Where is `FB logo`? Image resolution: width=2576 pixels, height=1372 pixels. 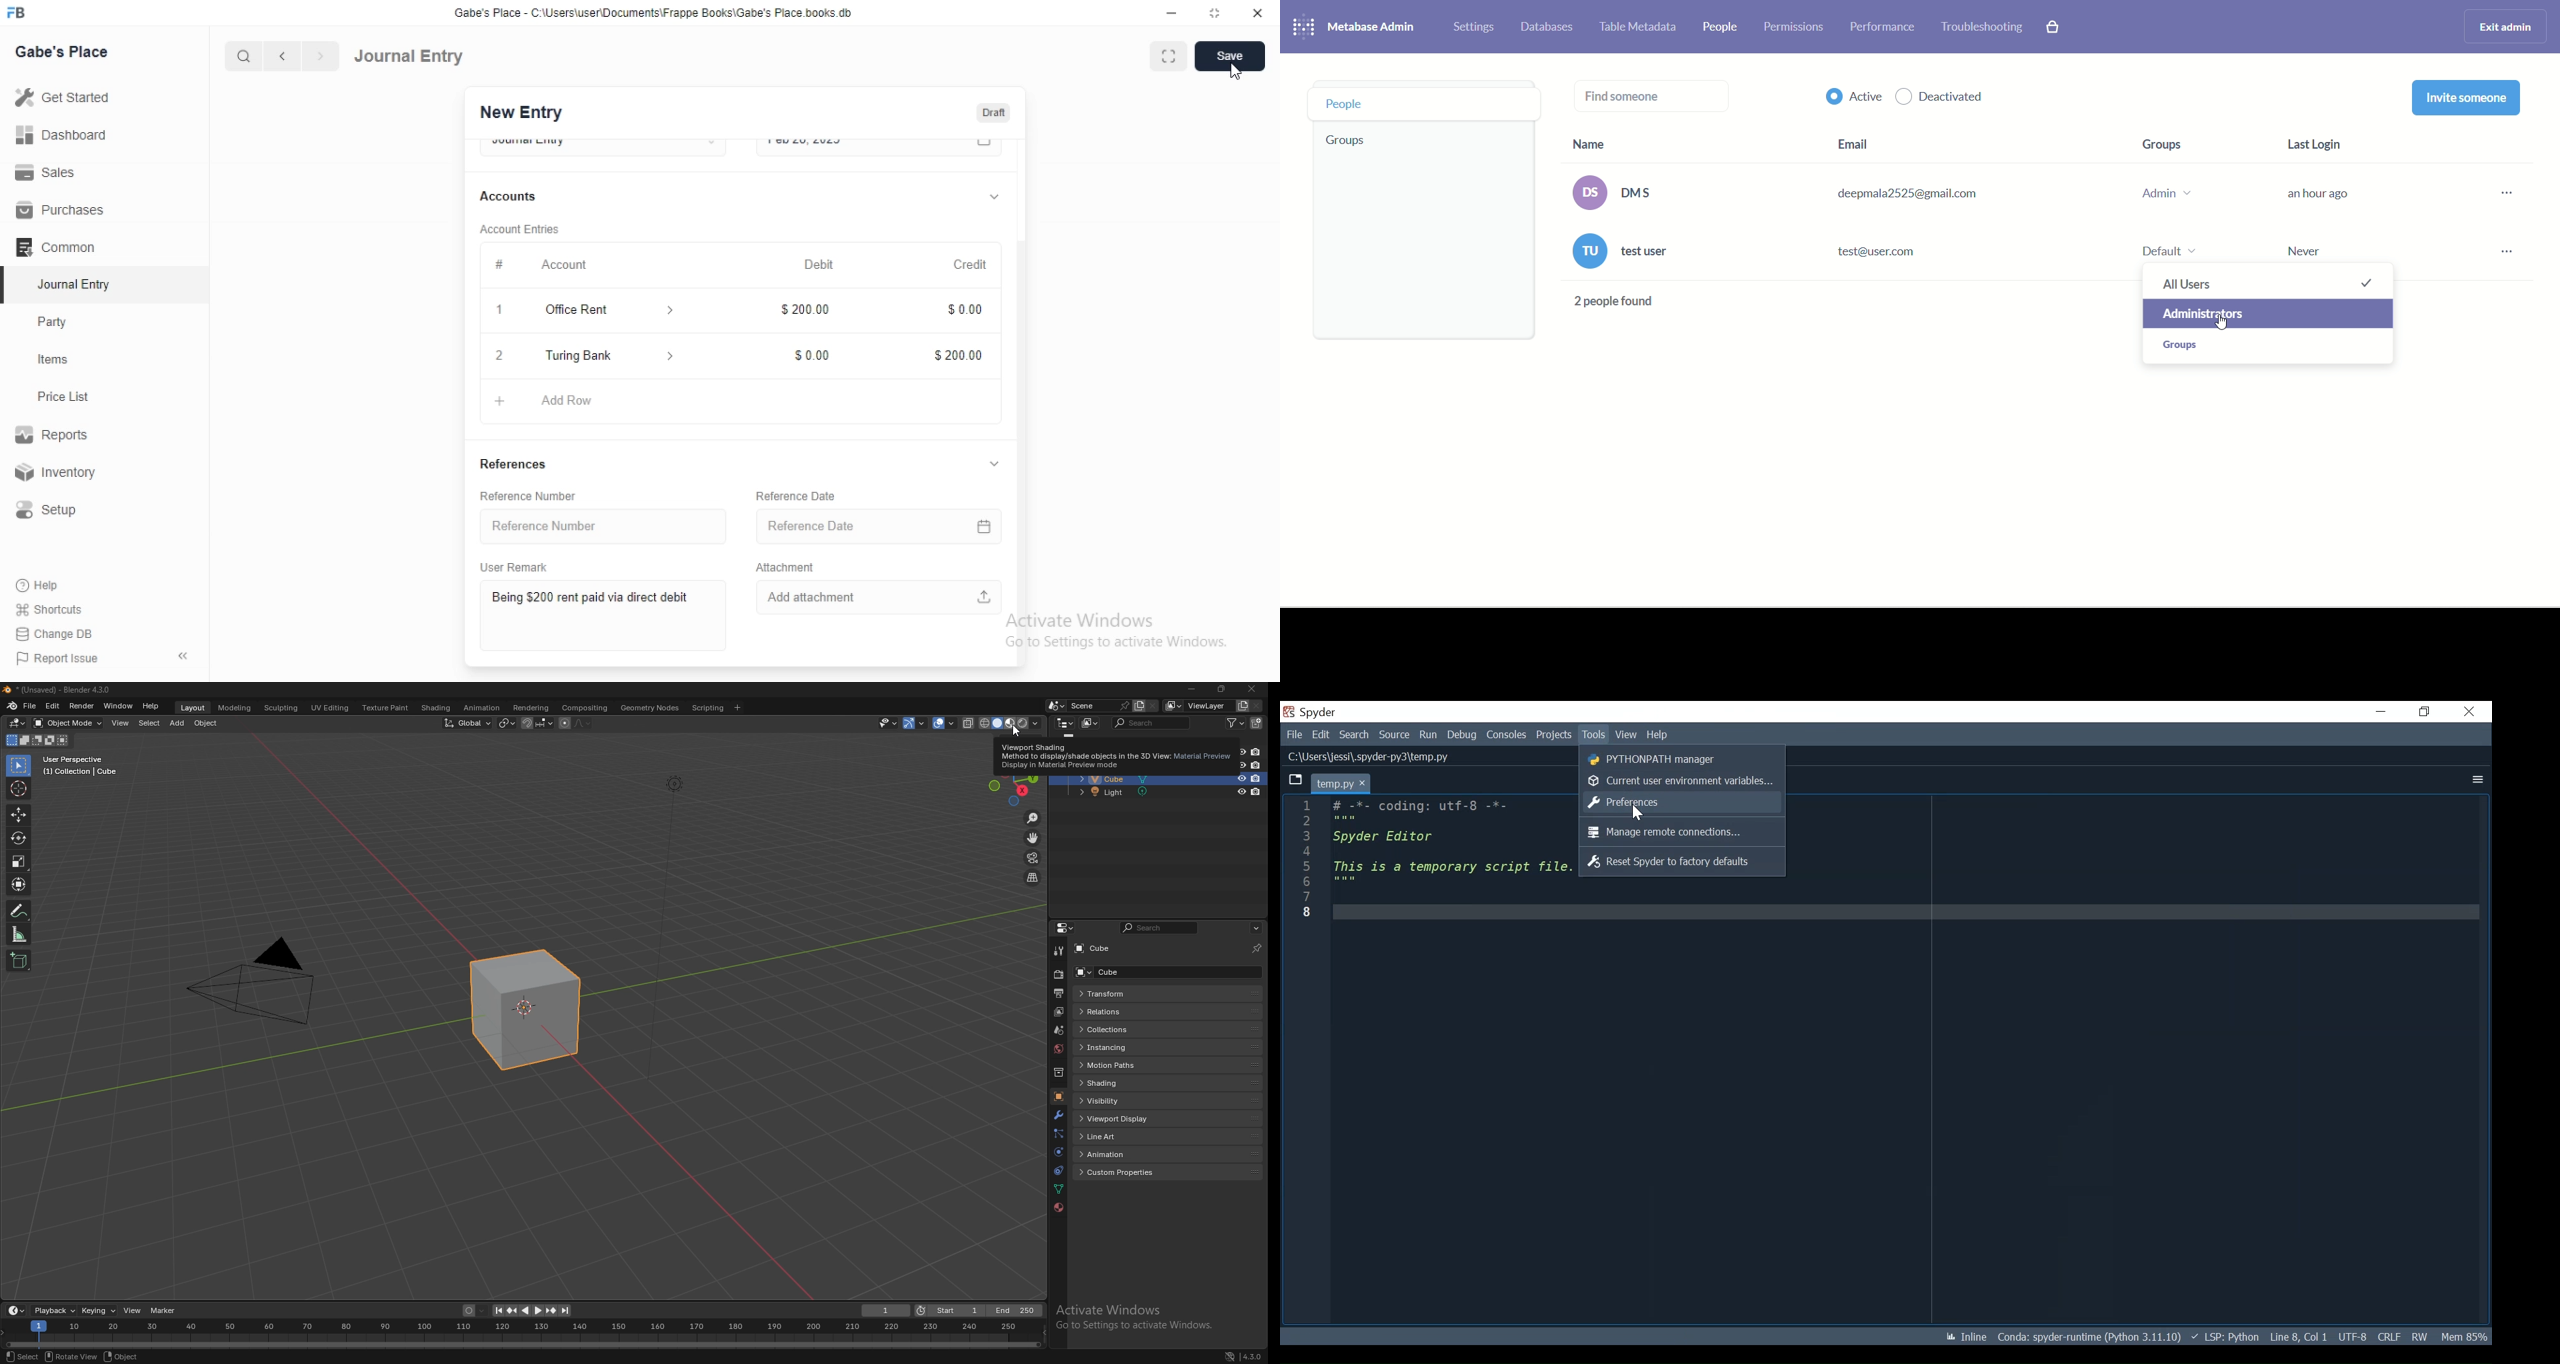 FB logo is located at coordinates (18, 13).